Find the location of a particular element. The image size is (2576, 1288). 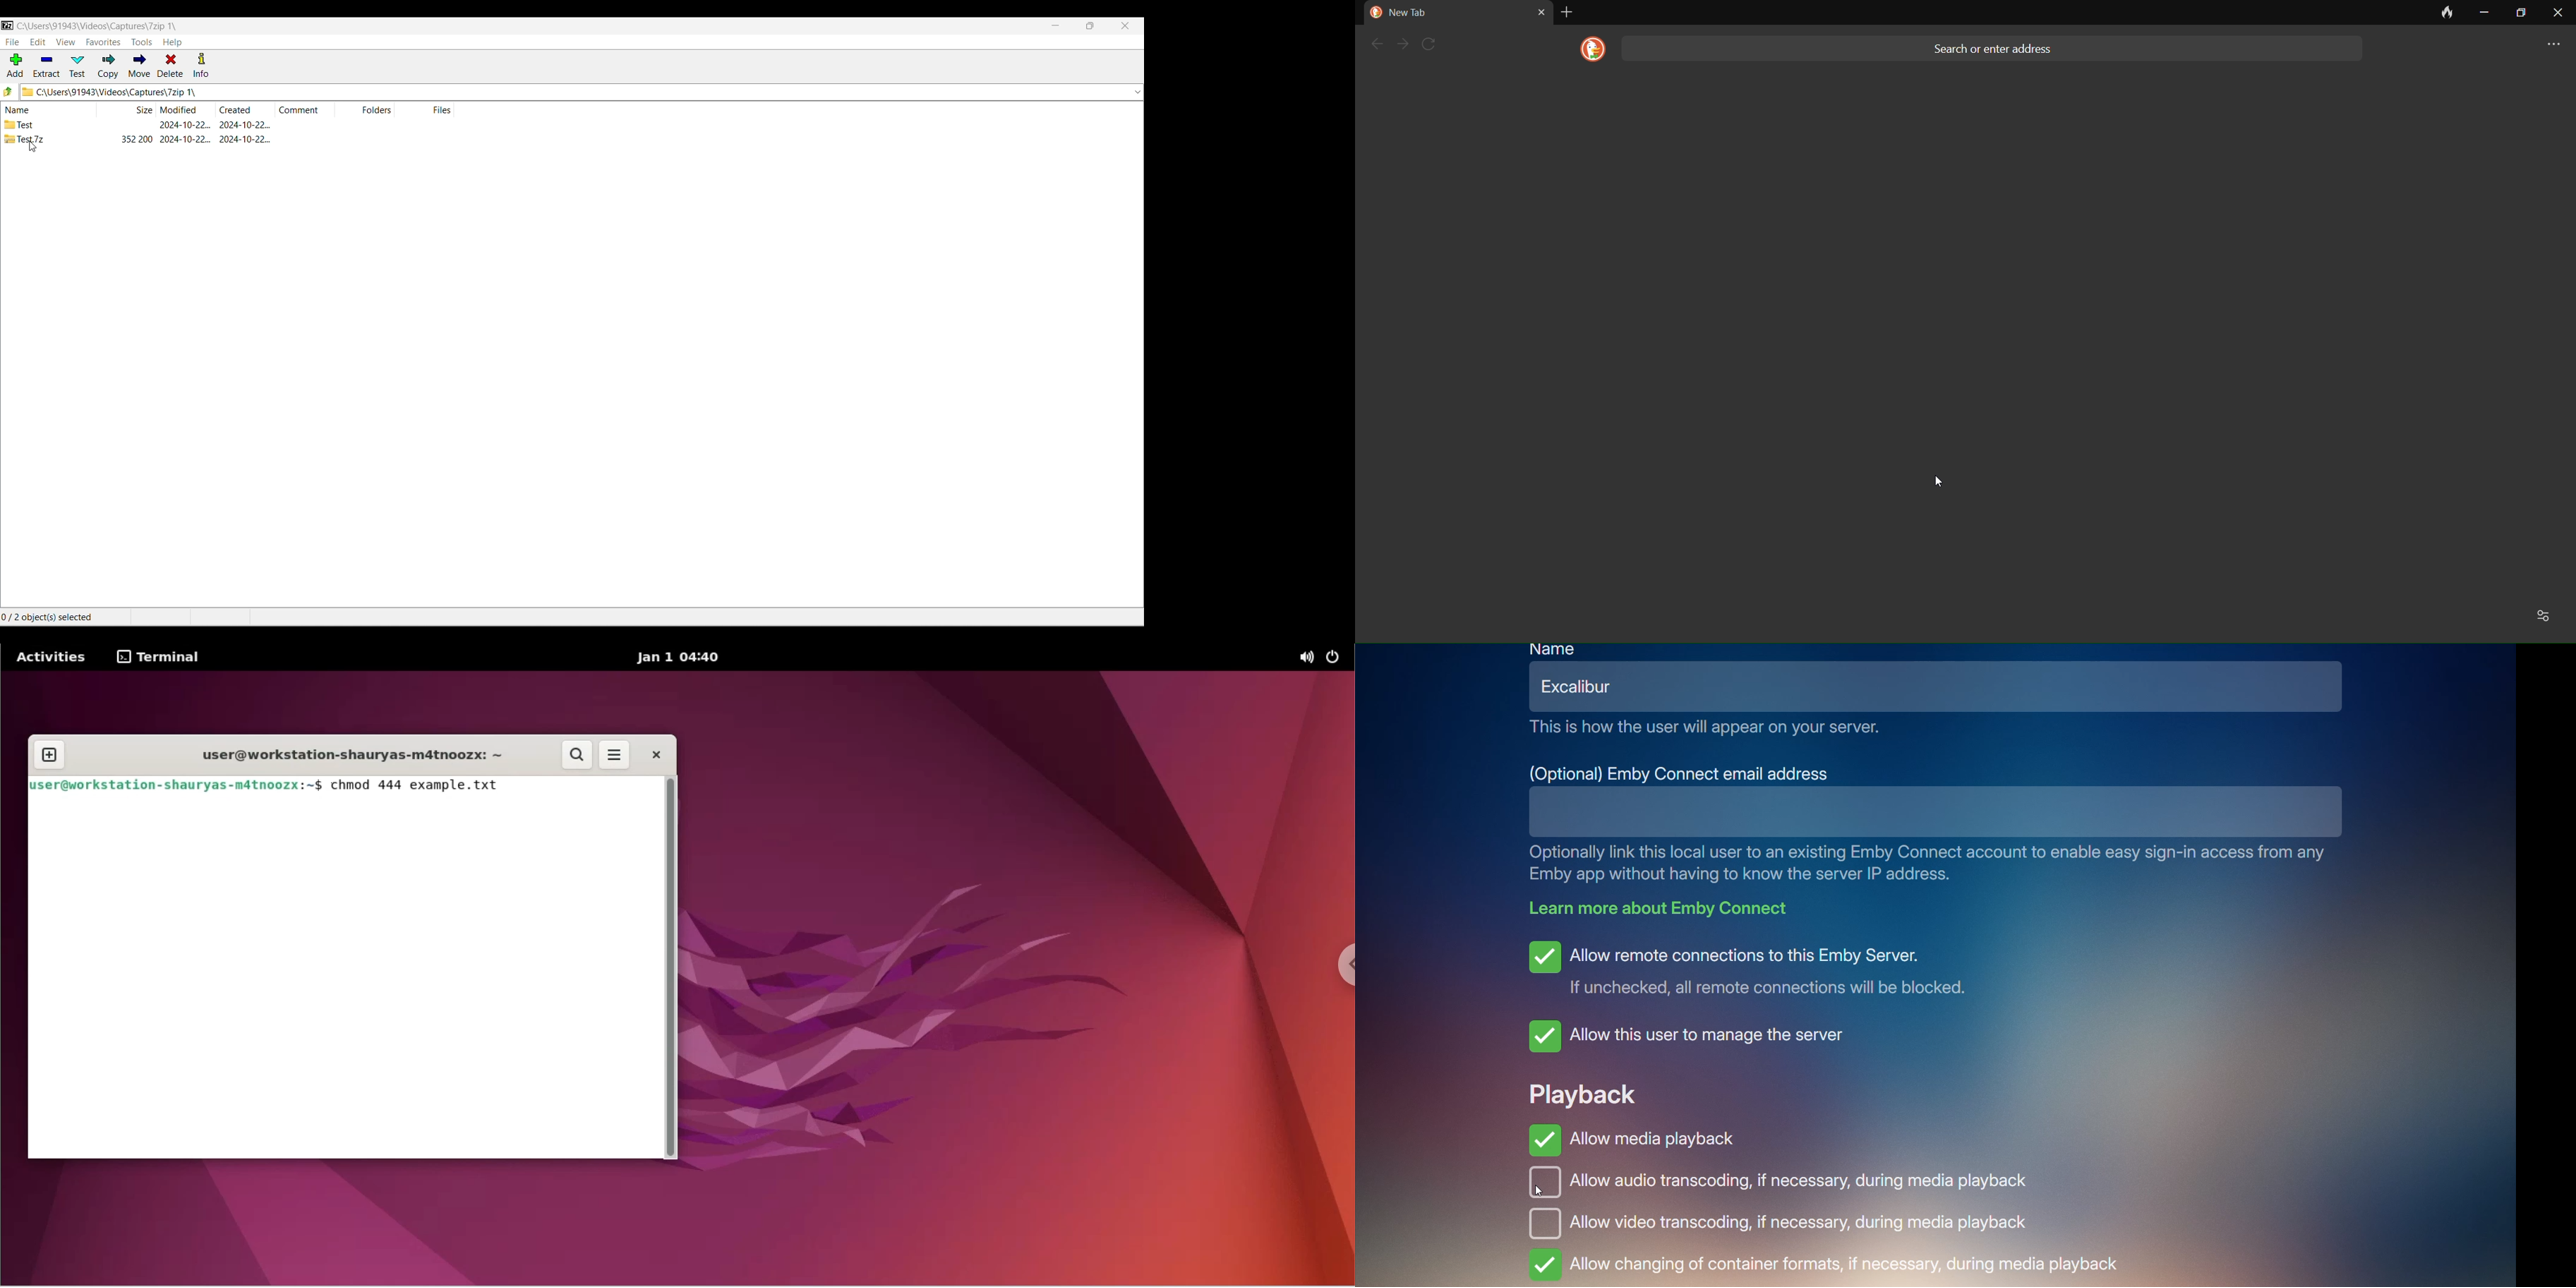

Test is located at coordinates (77, 66).